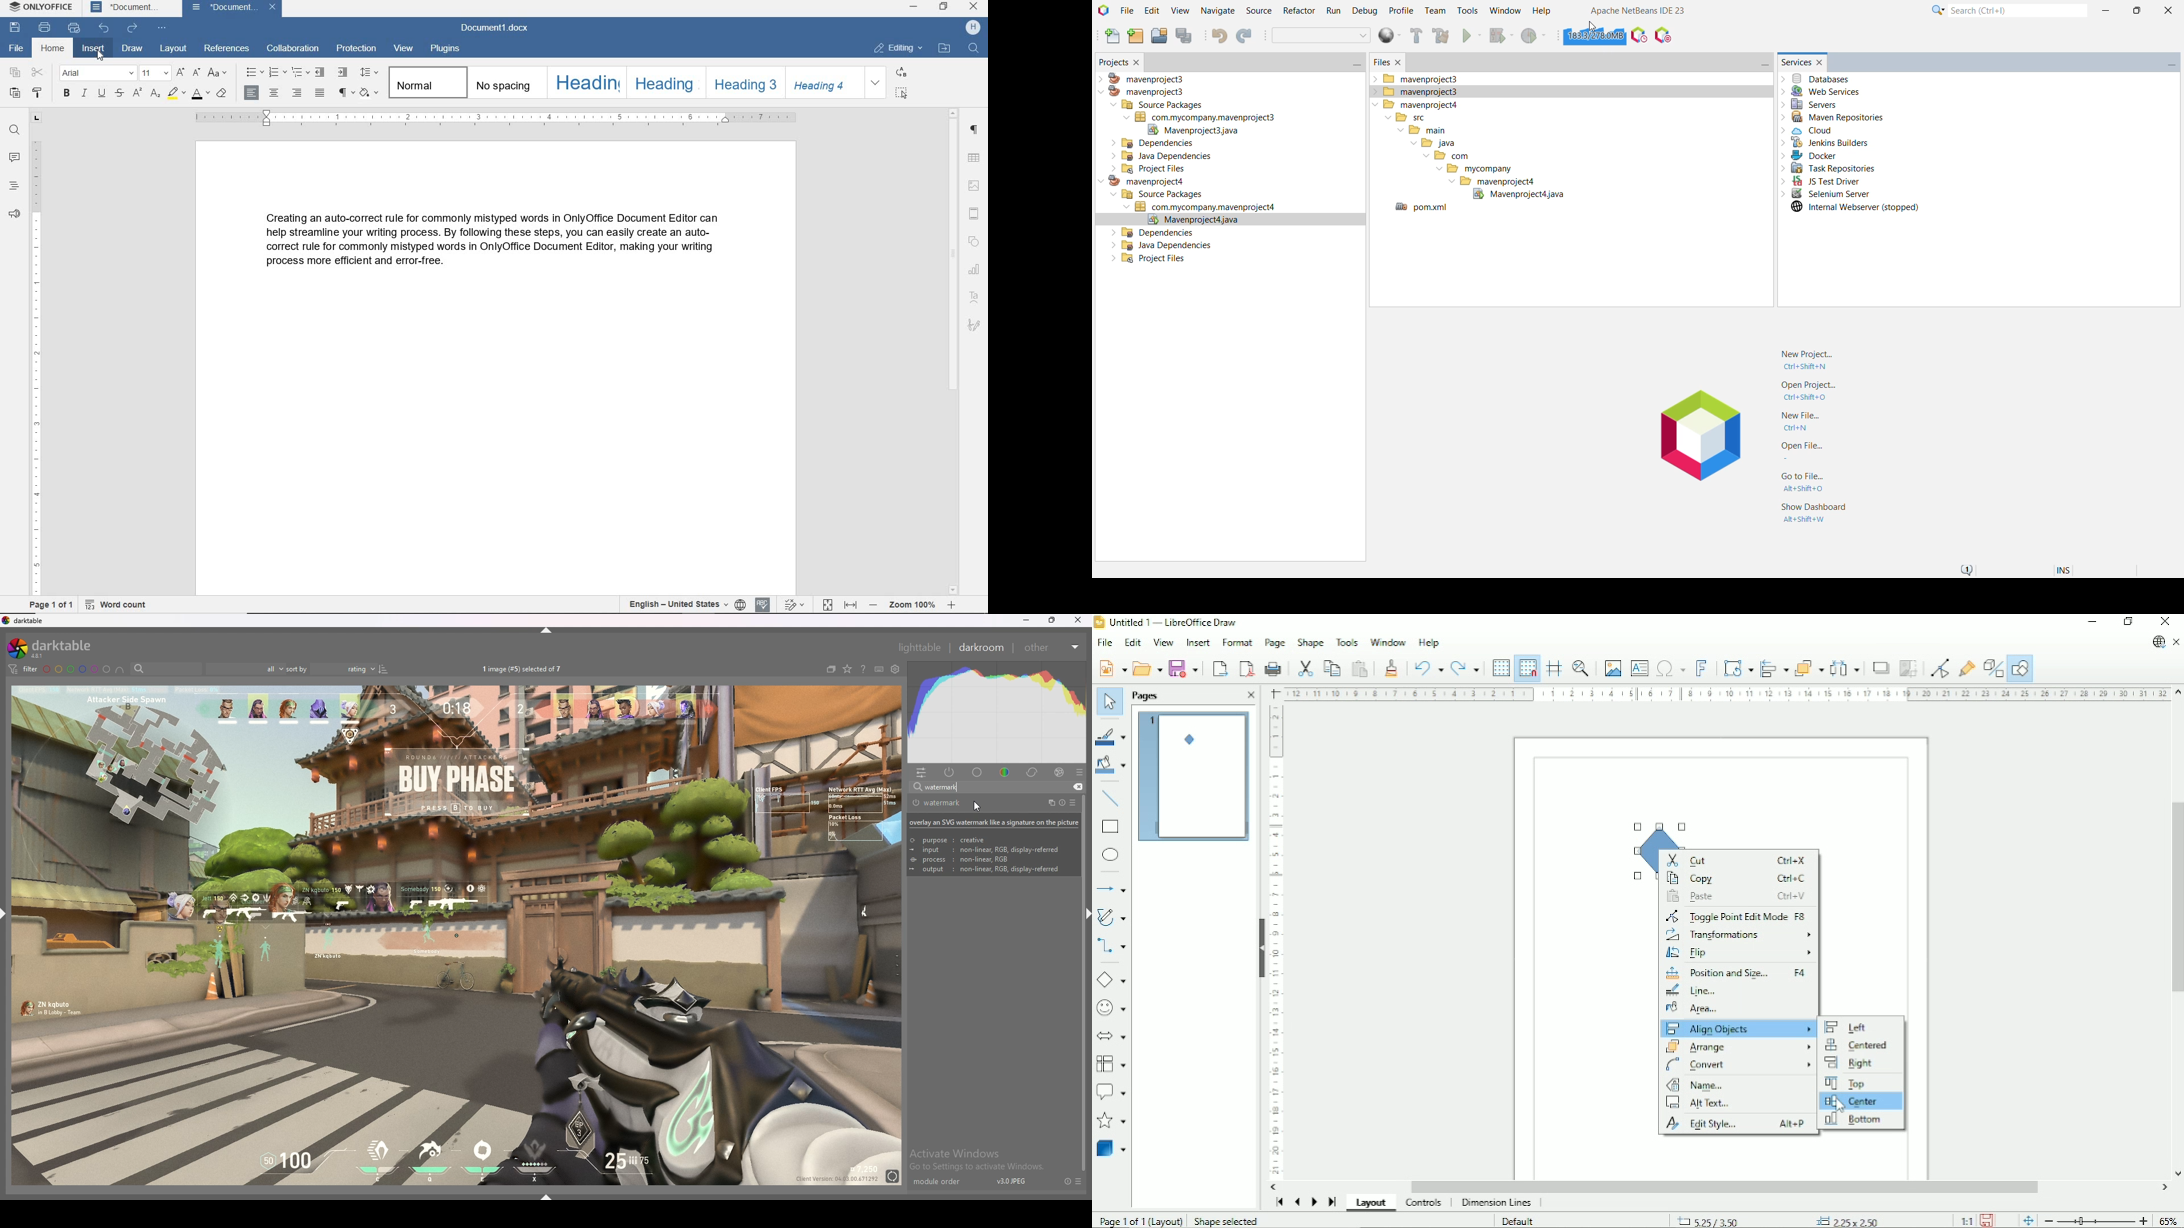  I want to click on JS Test Driver, so click(1819, 183).